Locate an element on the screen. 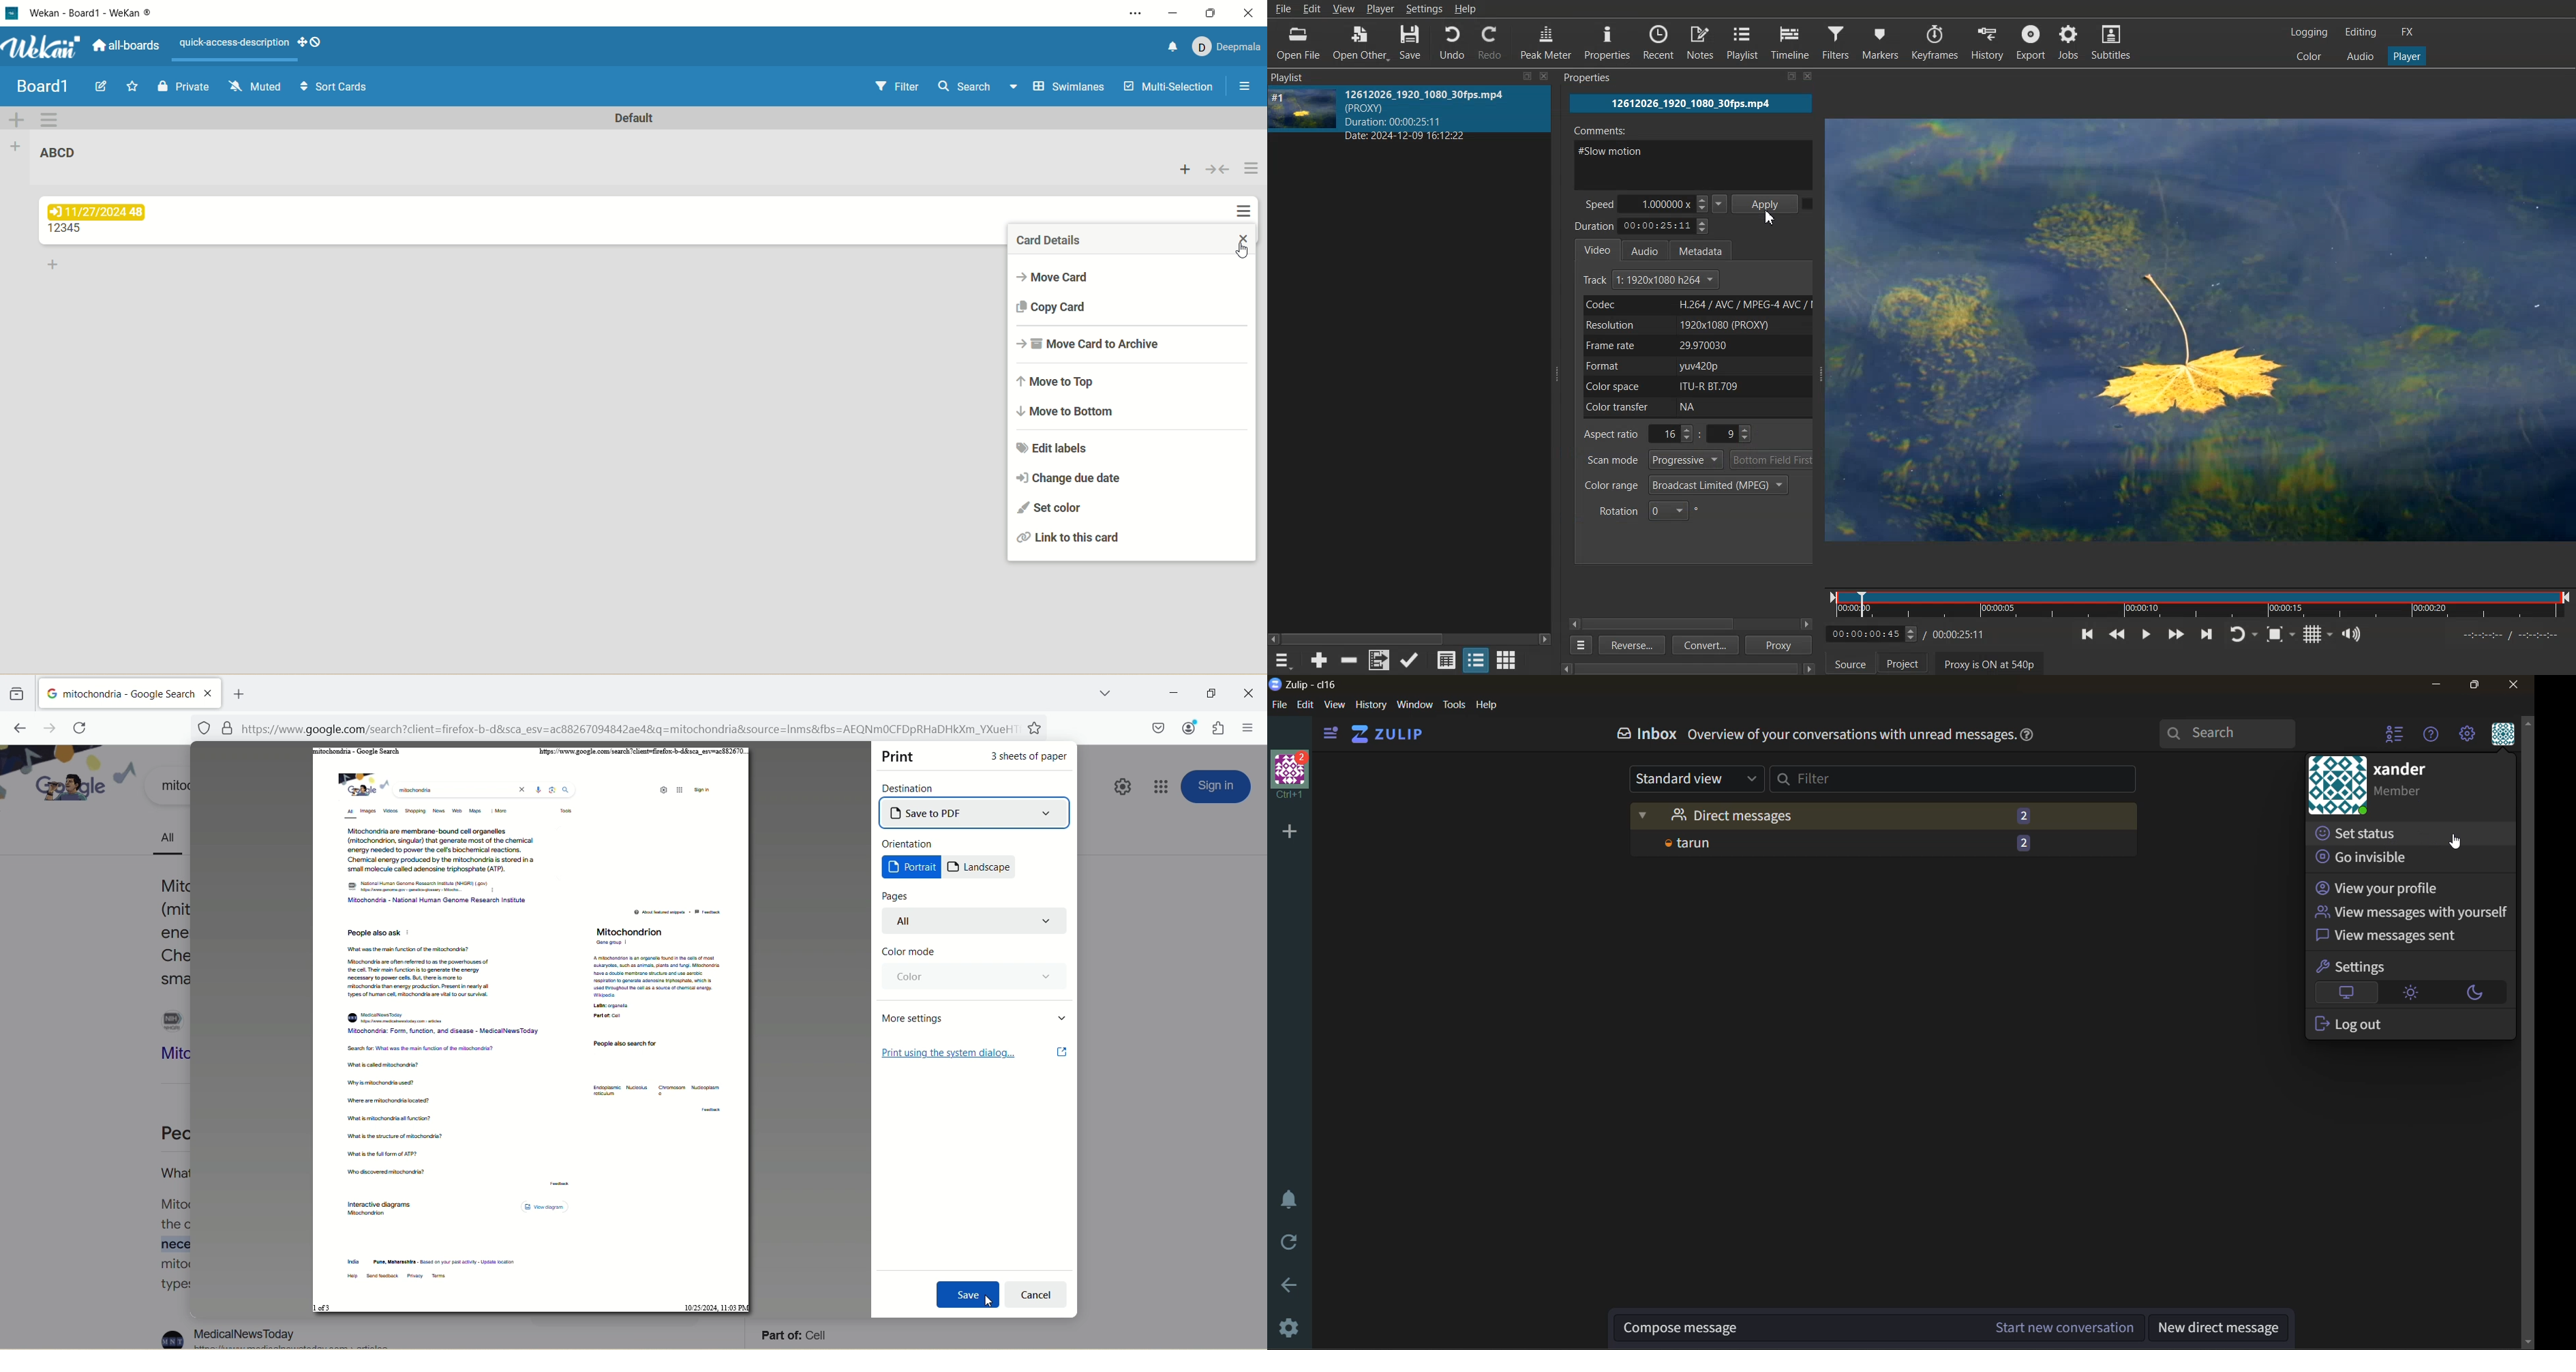 This screenshot has height=1372, width=2576. close is located at coordinates (1242, 239).